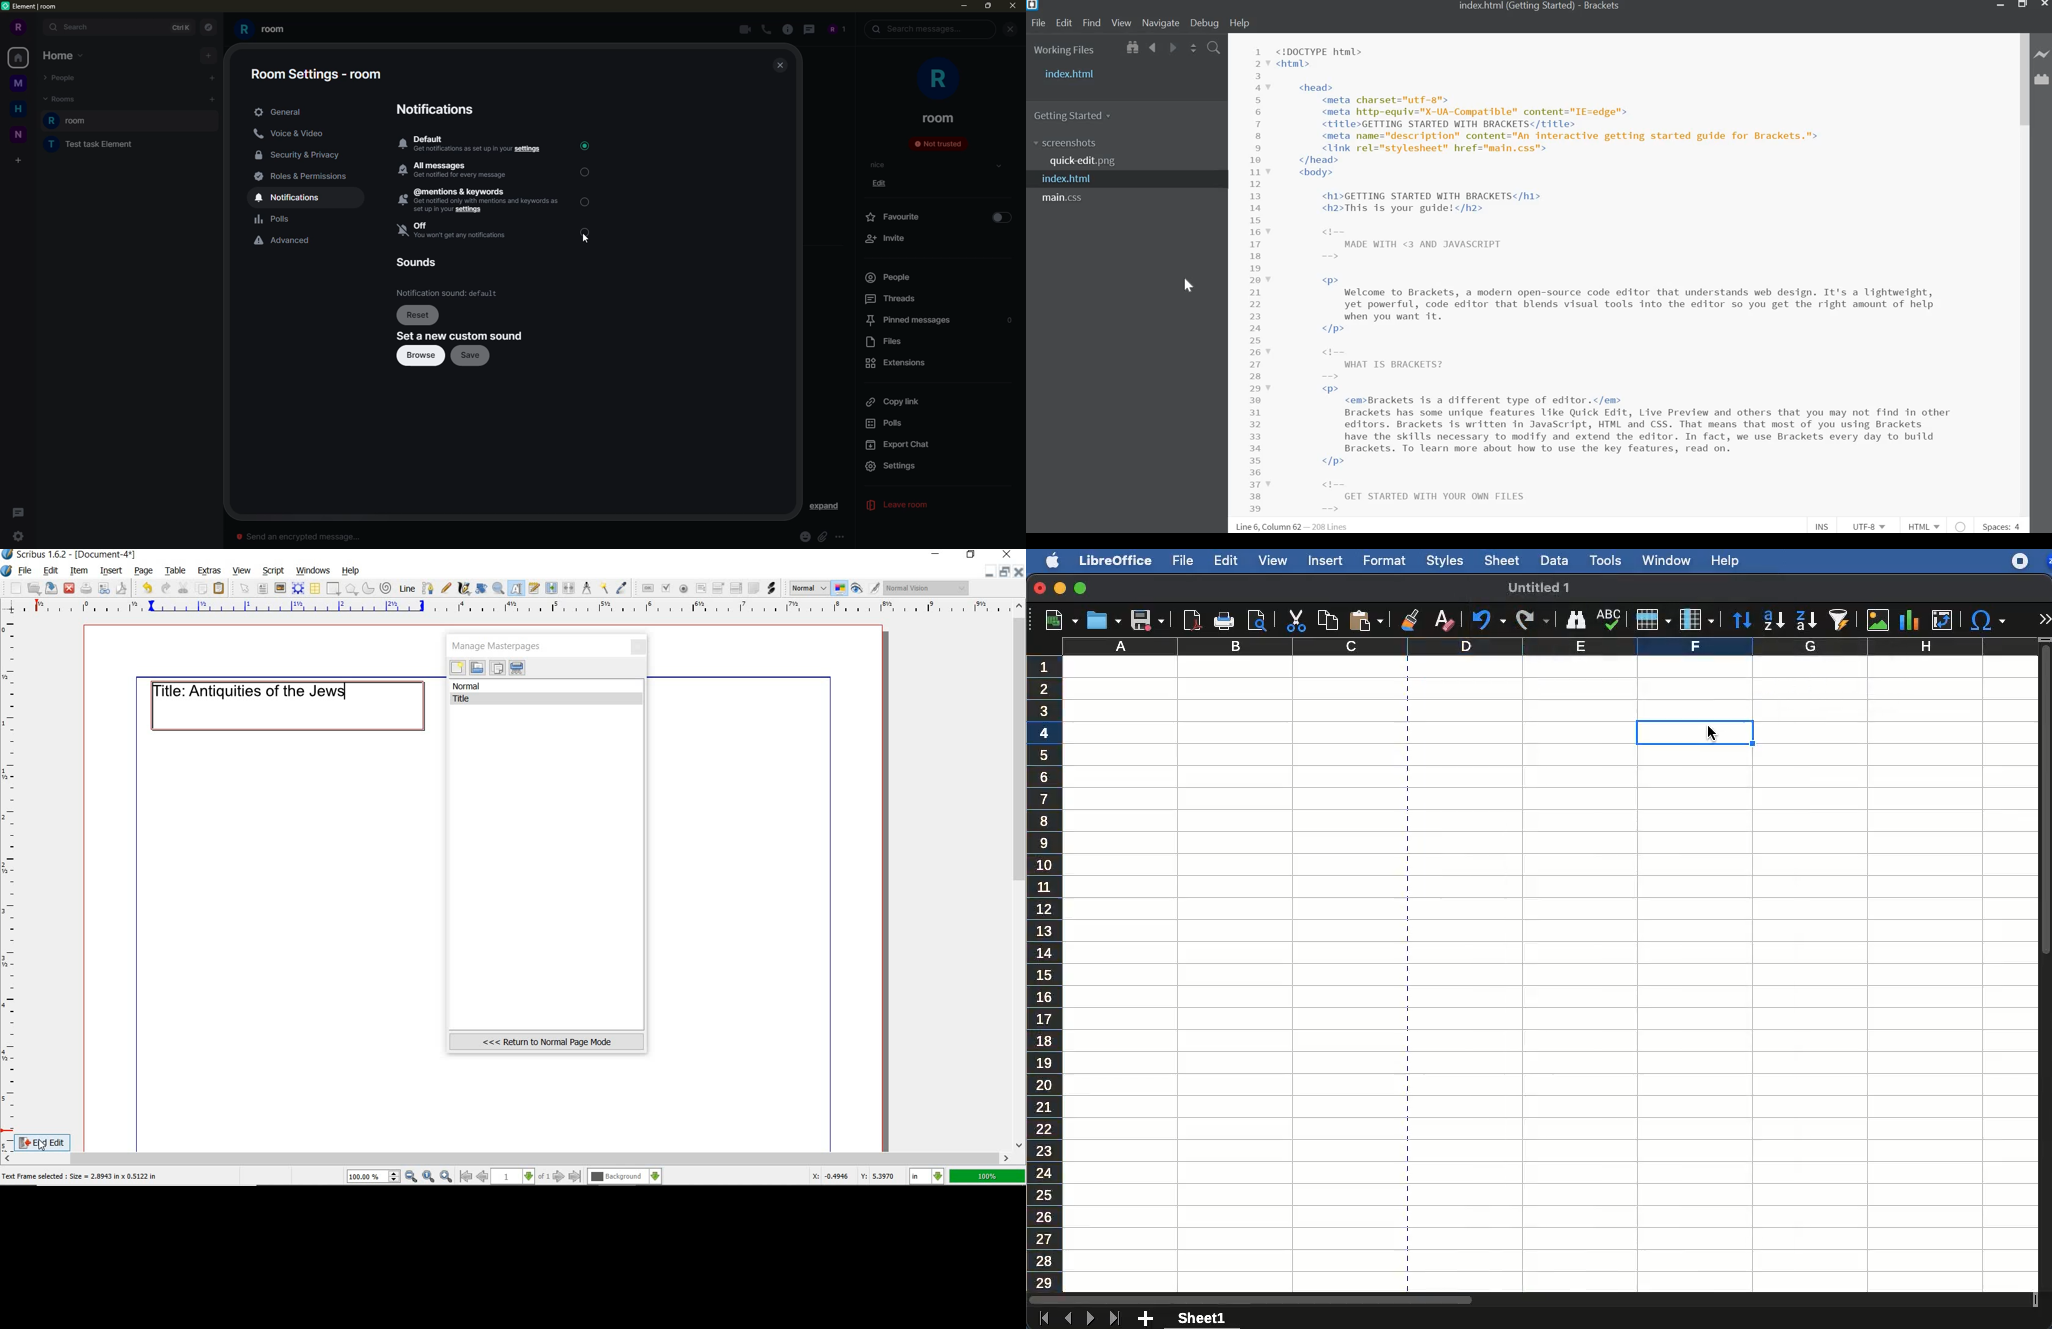 The image size is (2072, 1344). I want to click on pdf combo box, so click(719, 587).